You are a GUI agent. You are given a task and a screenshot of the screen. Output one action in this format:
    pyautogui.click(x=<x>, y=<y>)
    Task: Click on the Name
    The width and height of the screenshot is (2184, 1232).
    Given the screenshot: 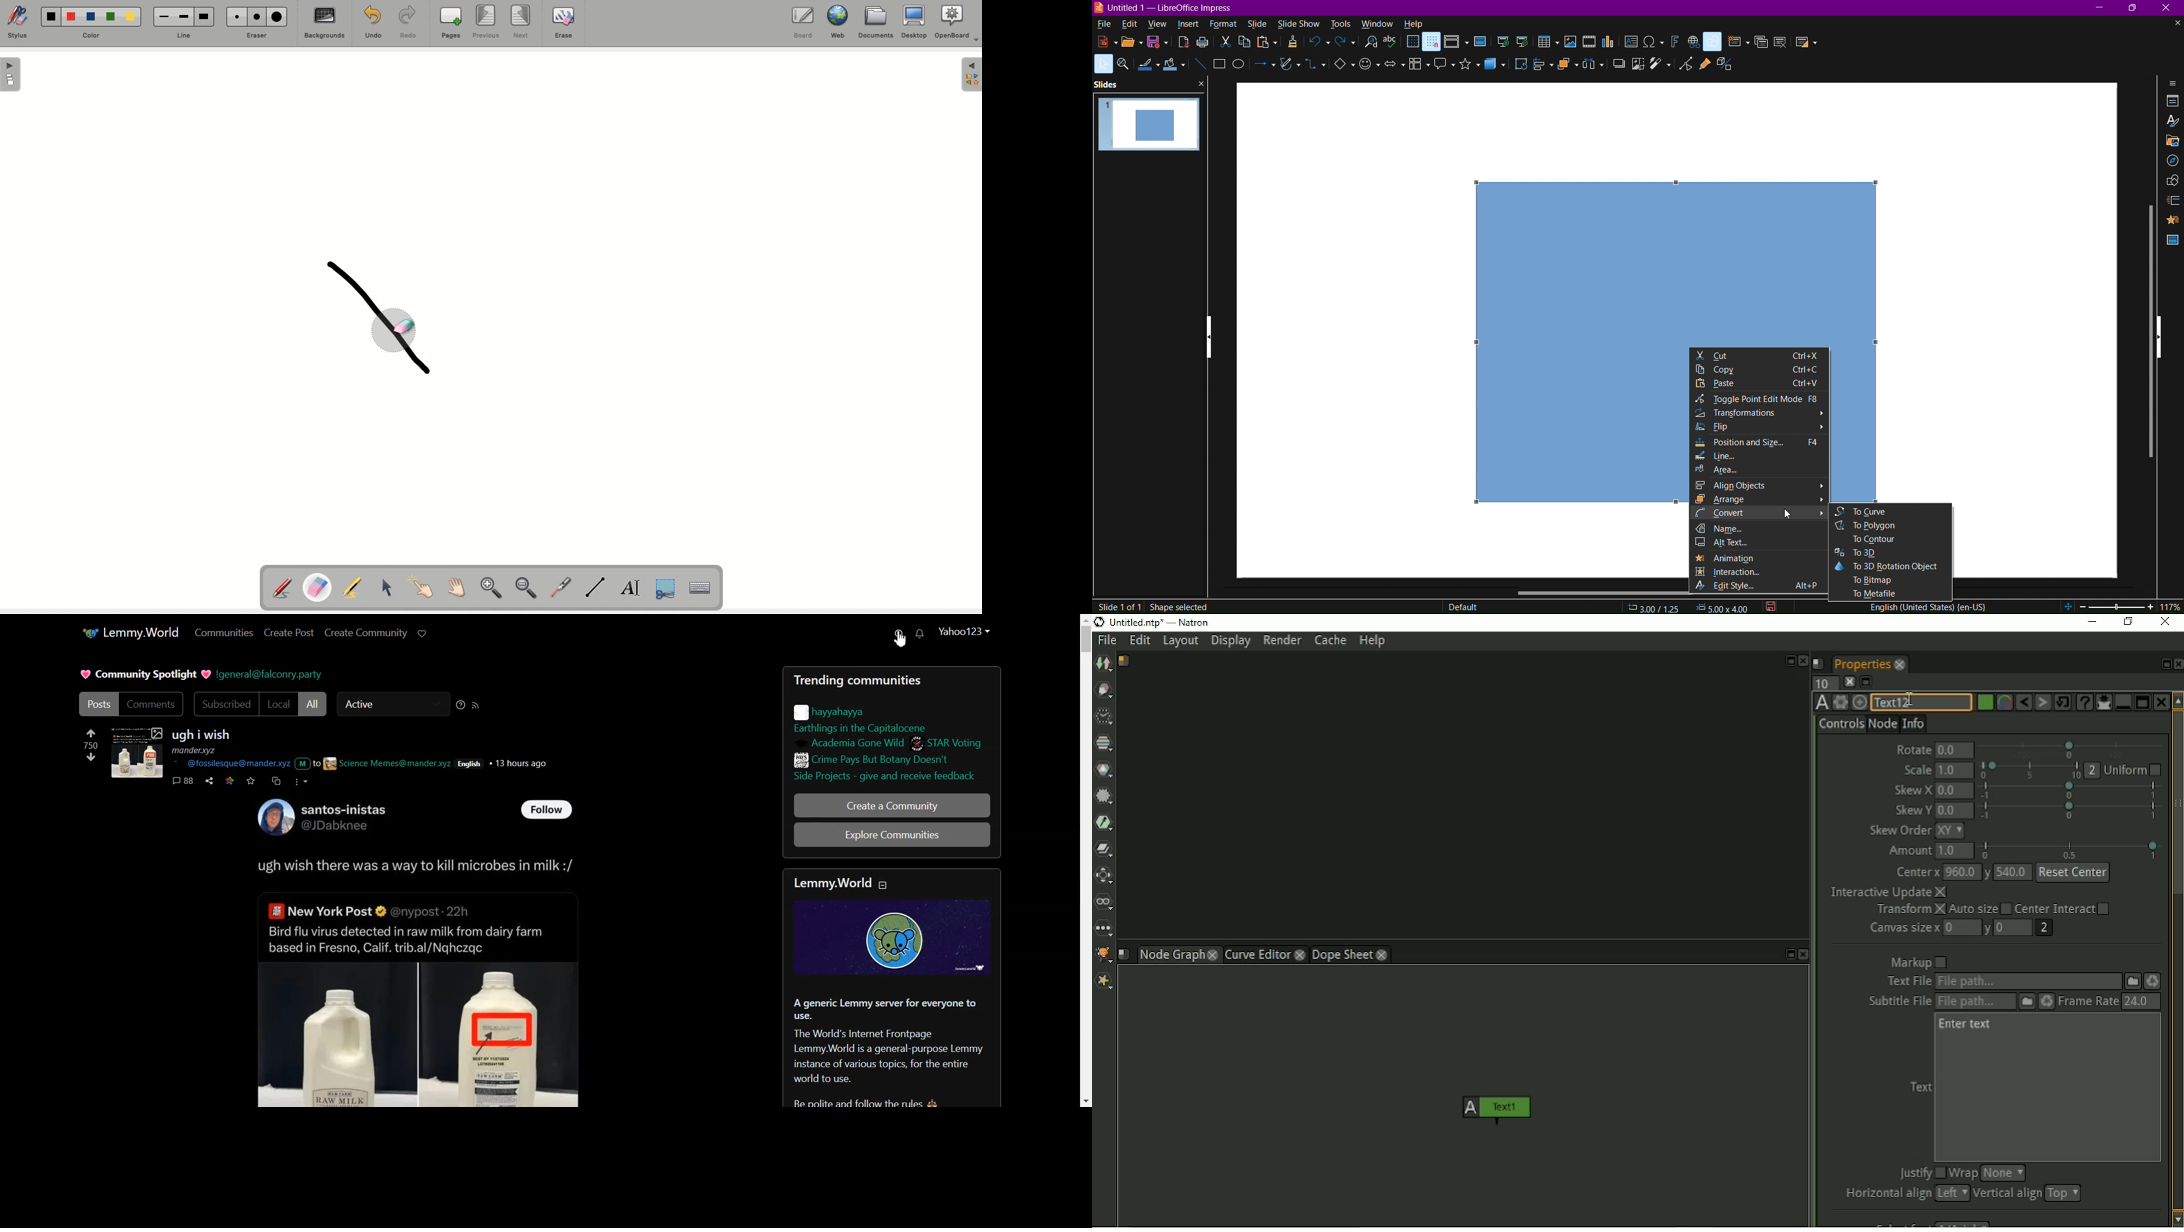 What is the action you would take?
    pyautogui.click(x=1759, y=528)
    